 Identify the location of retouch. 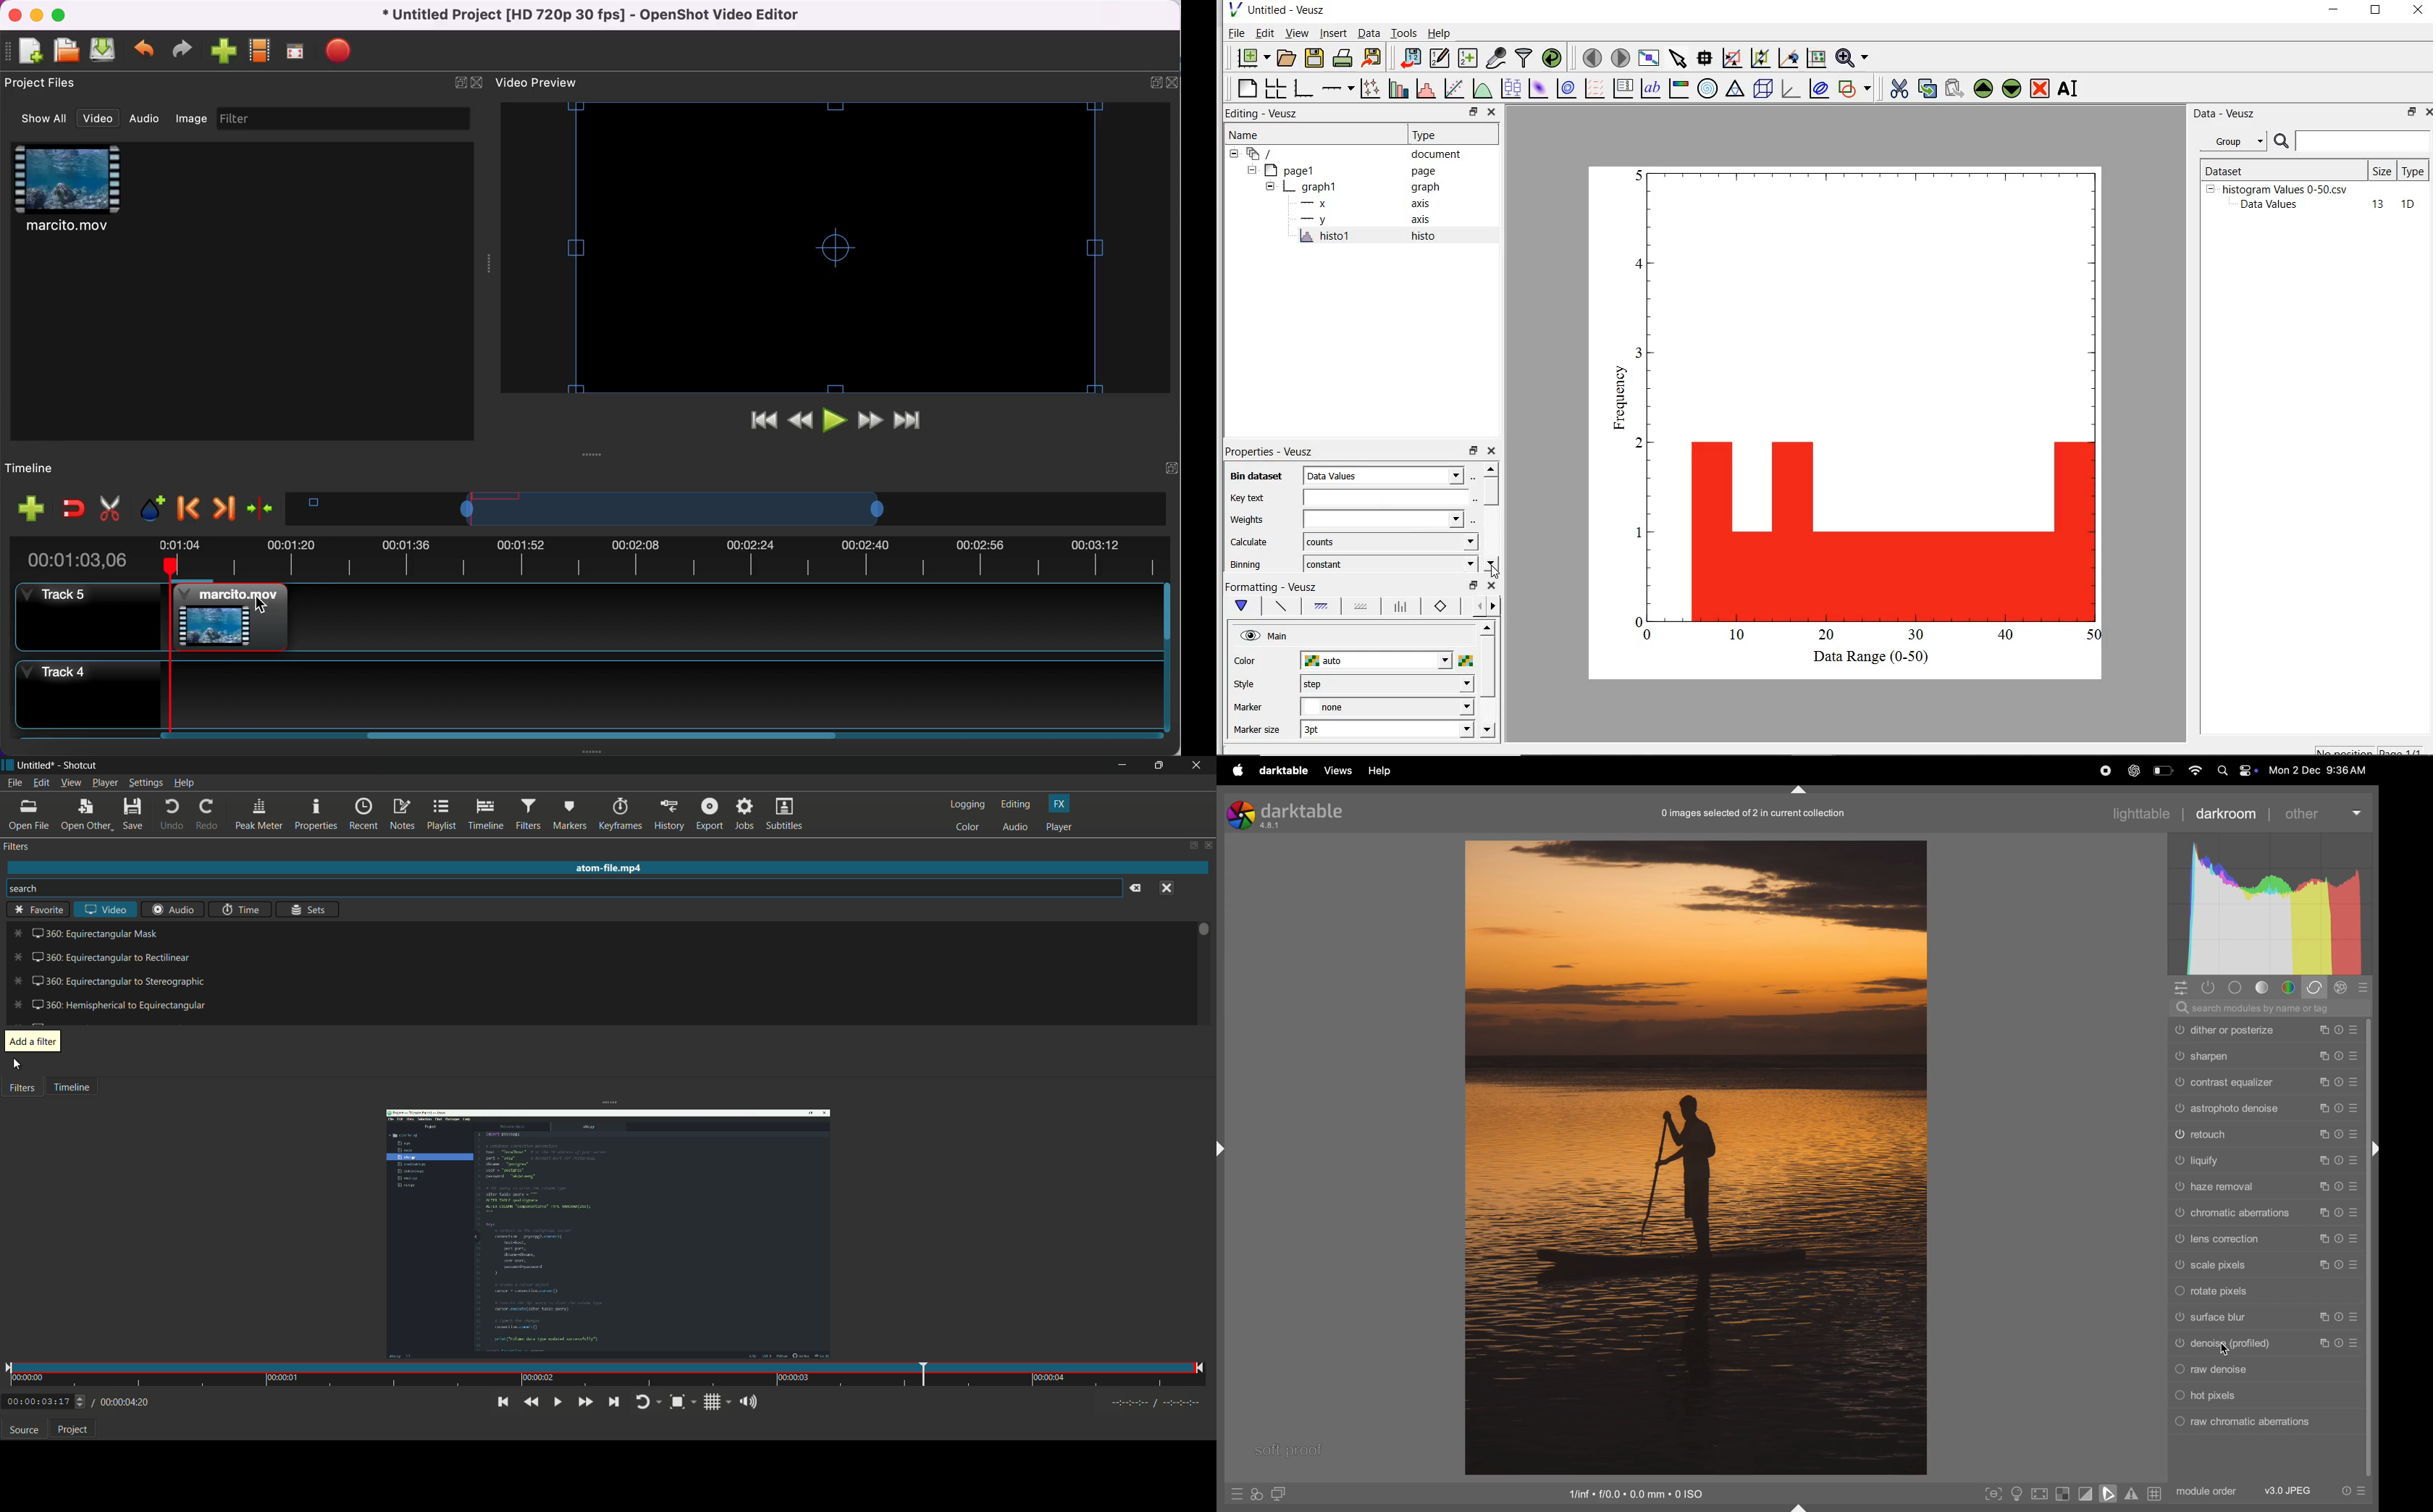
(2265, 1134).